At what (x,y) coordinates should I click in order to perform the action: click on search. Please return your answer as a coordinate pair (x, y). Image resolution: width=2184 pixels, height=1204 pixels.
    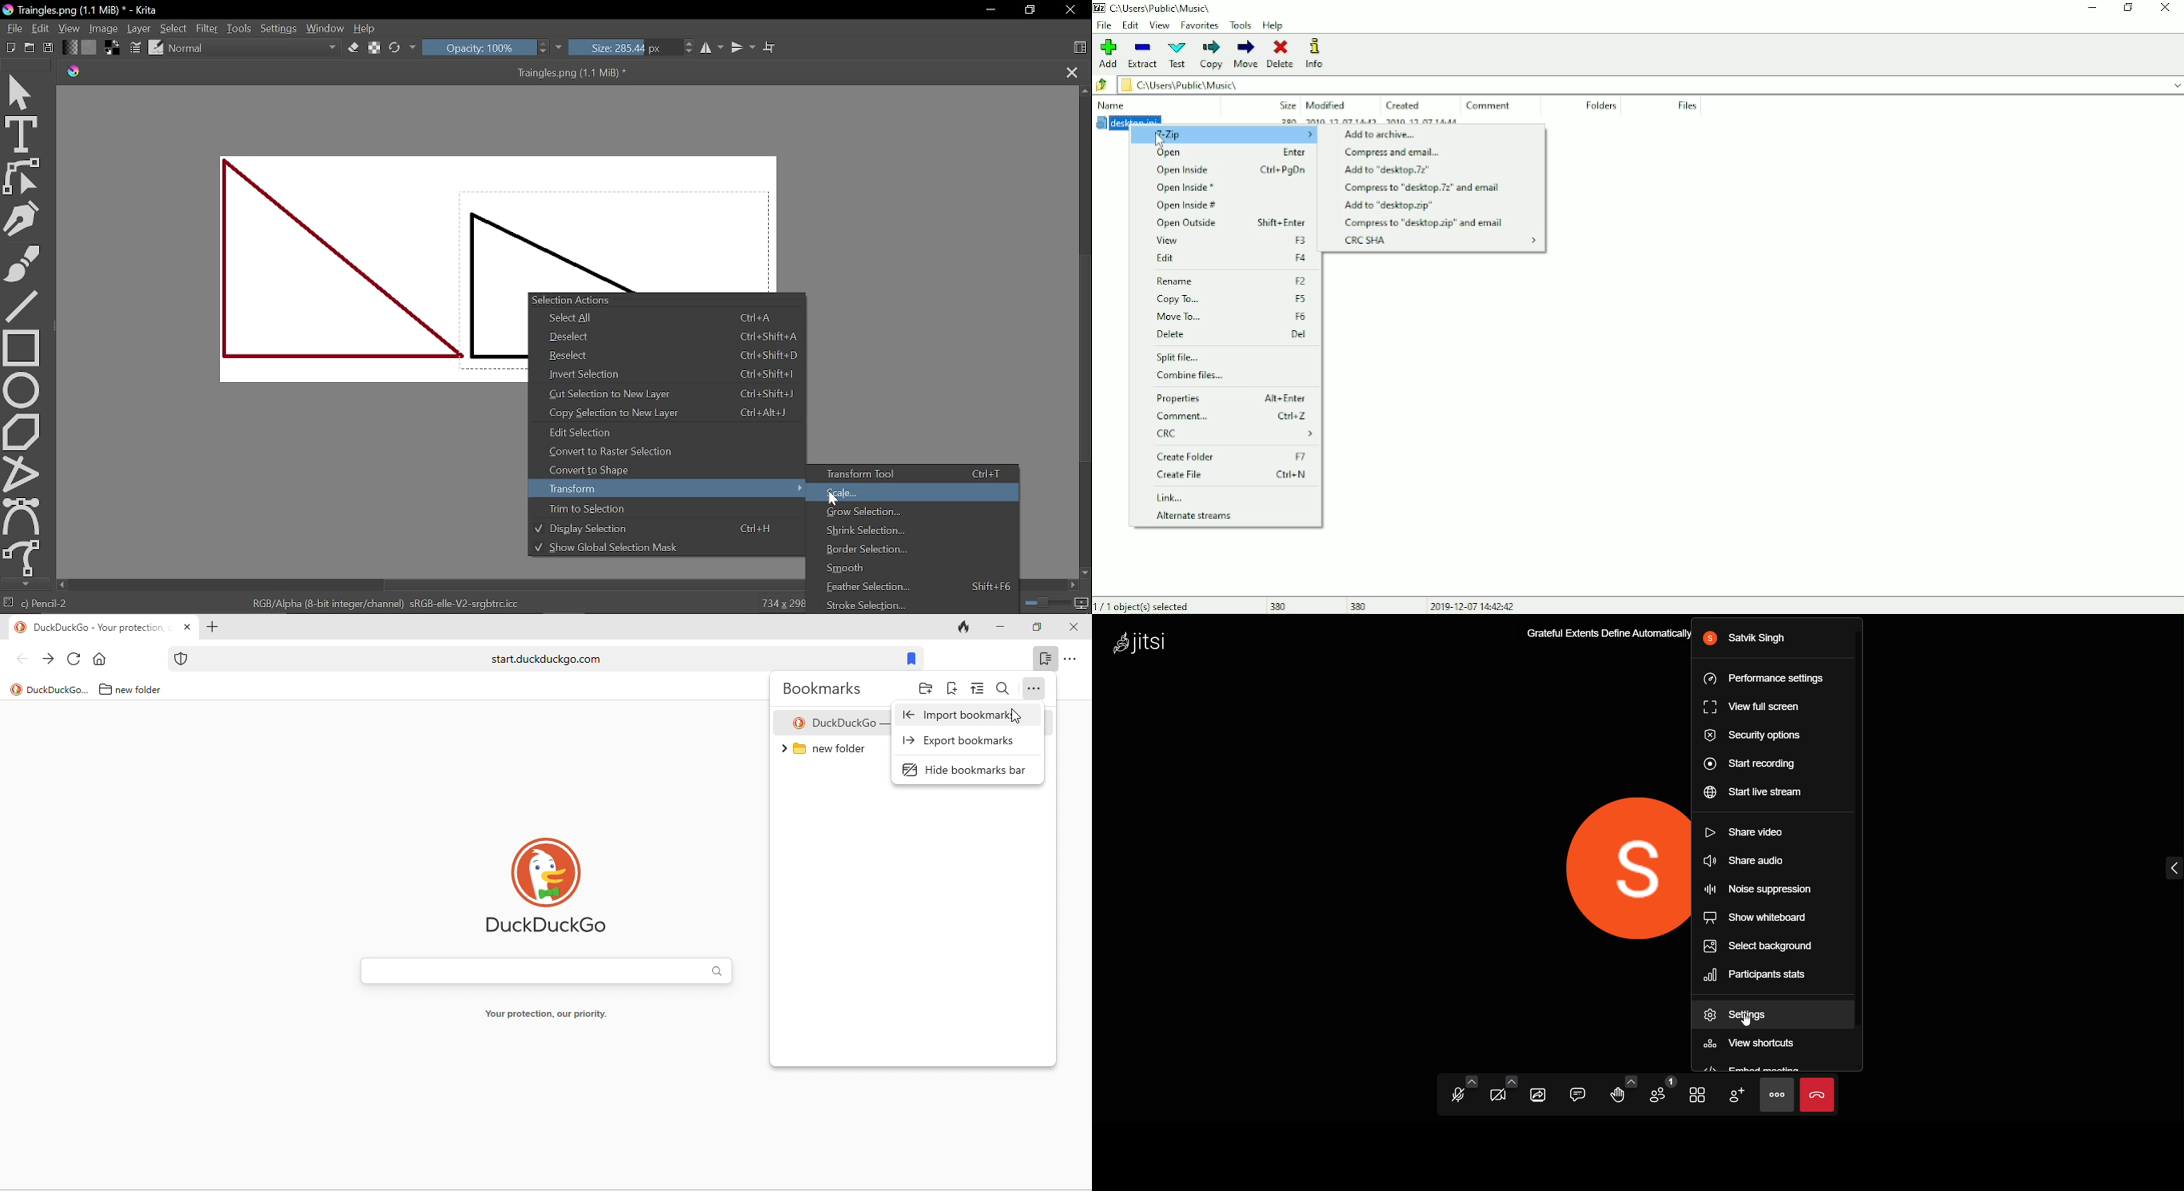
    Looking at the image, I should click on (1003, 689).